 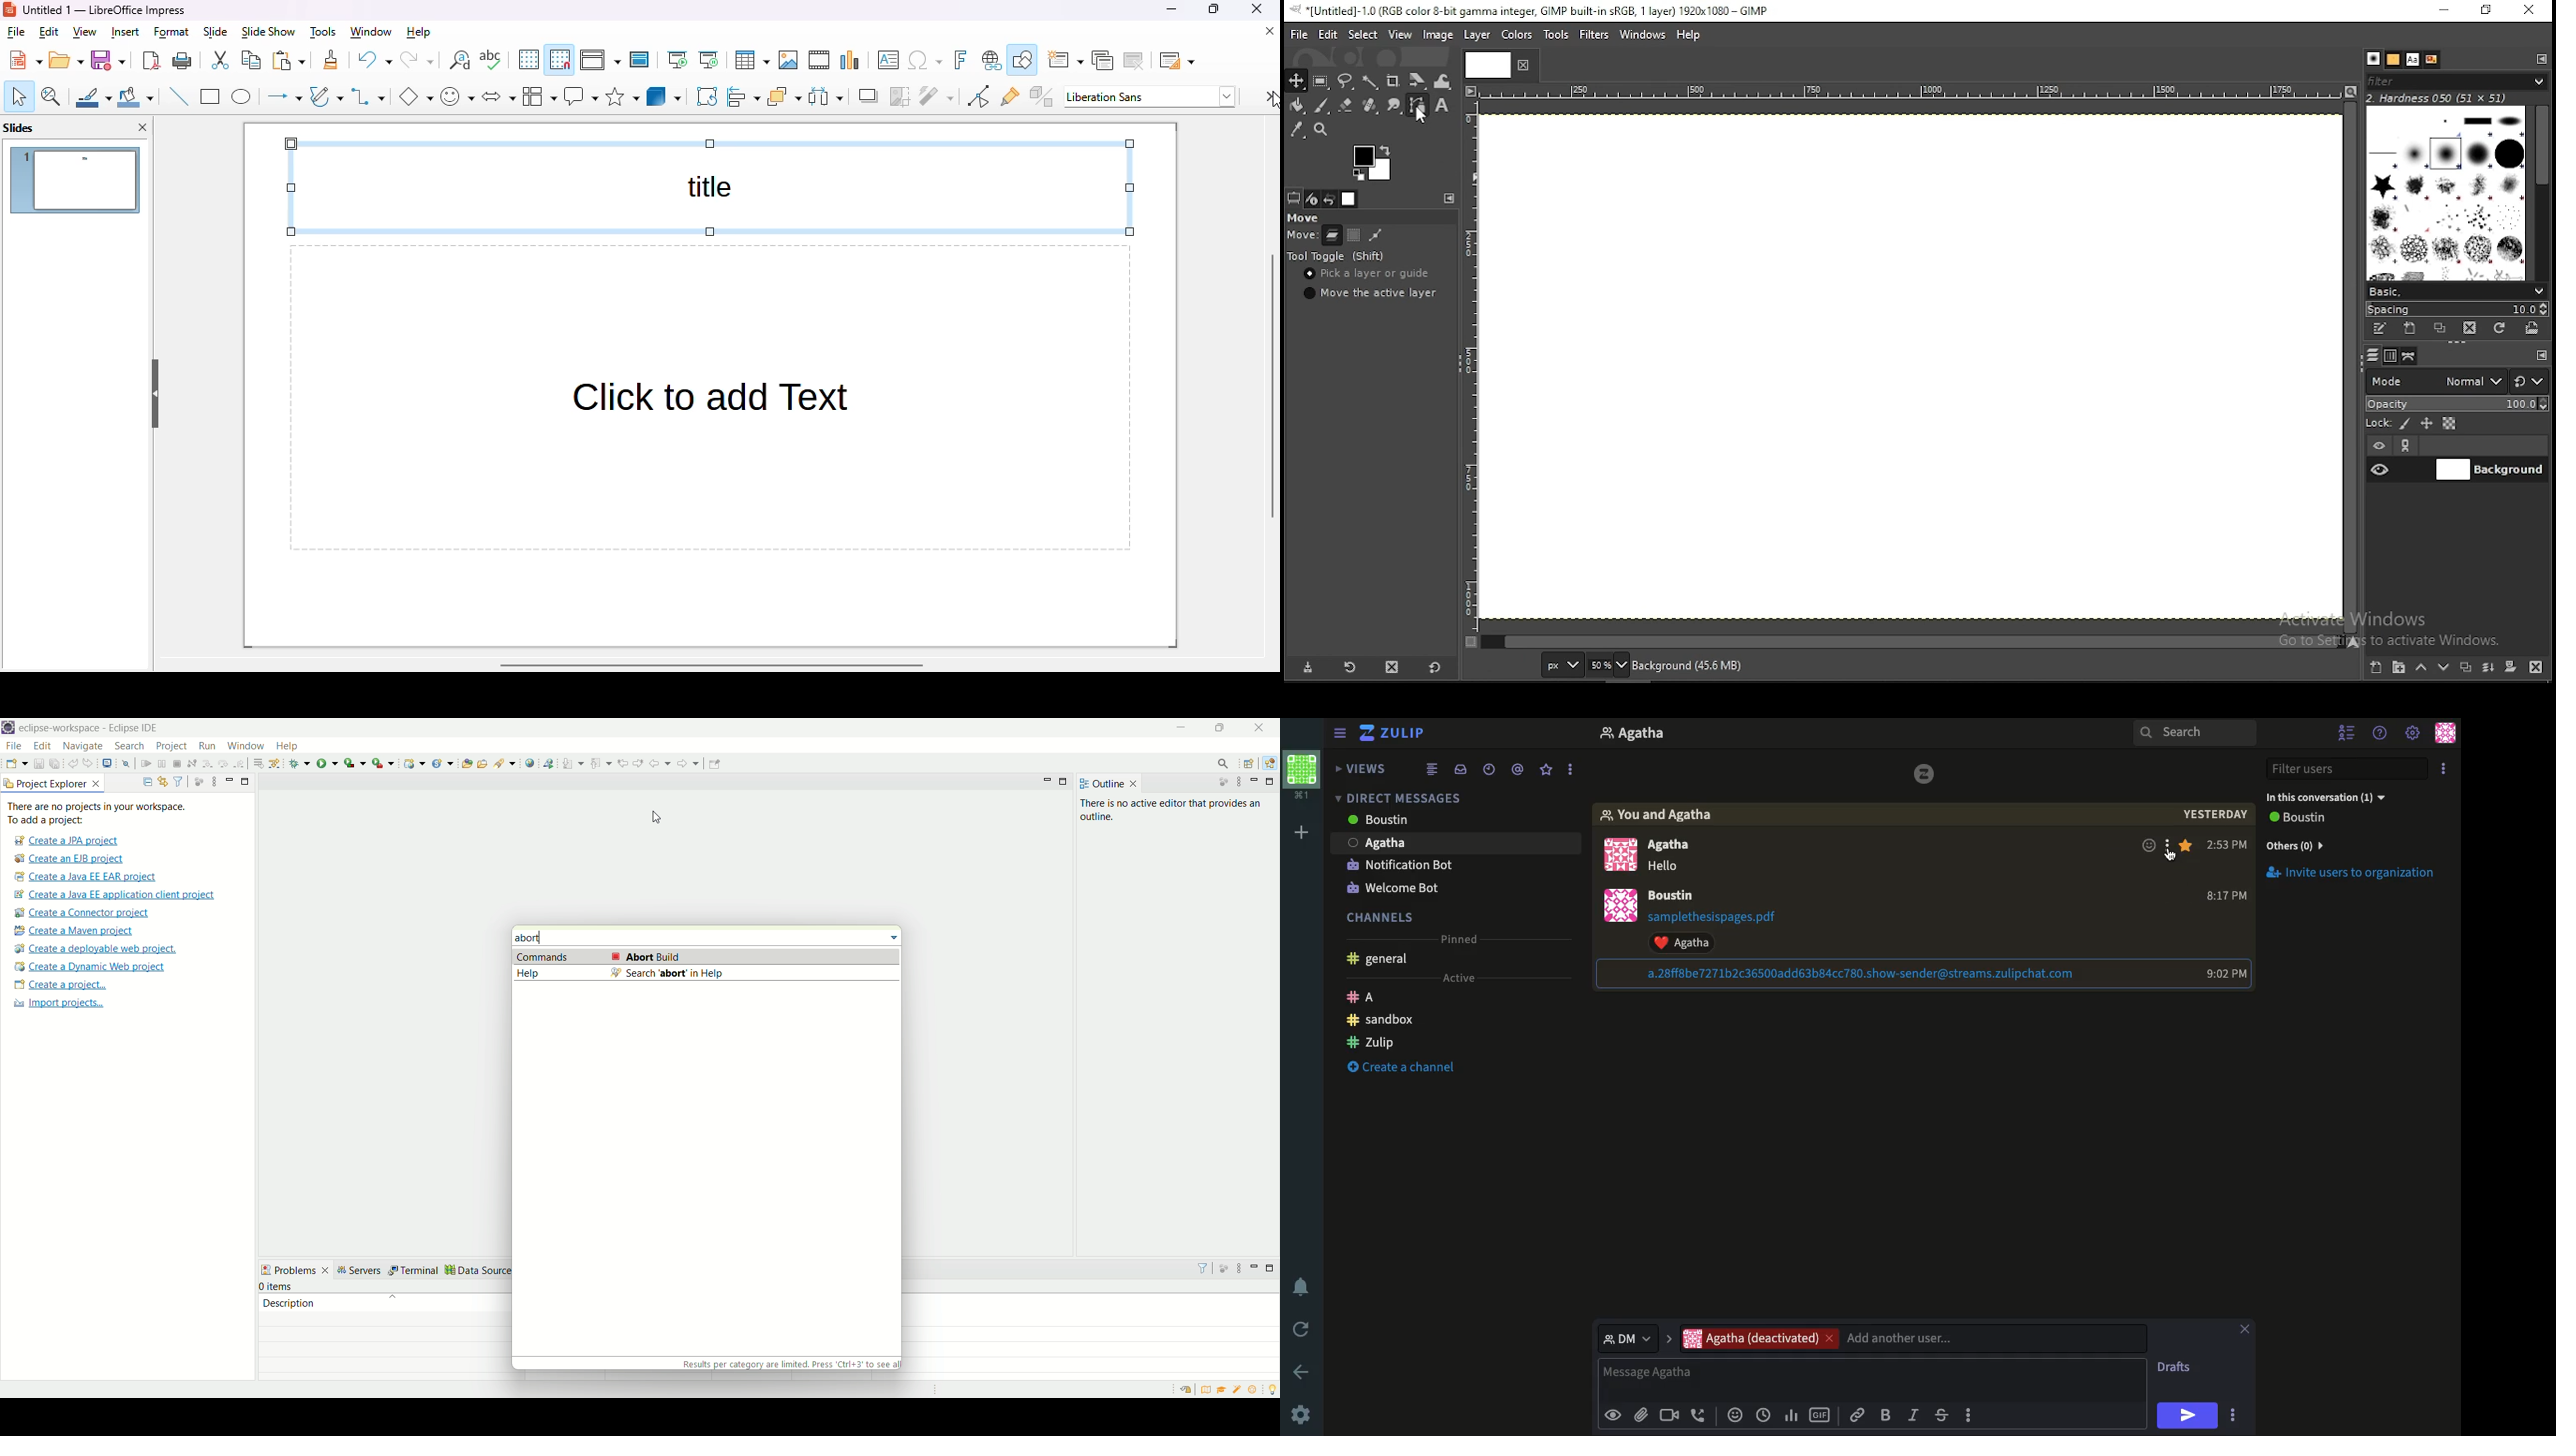 What do you see at coordinates (1272, 100) in the screenshot?
I see `cursor` at bounding box center [1272, 100].